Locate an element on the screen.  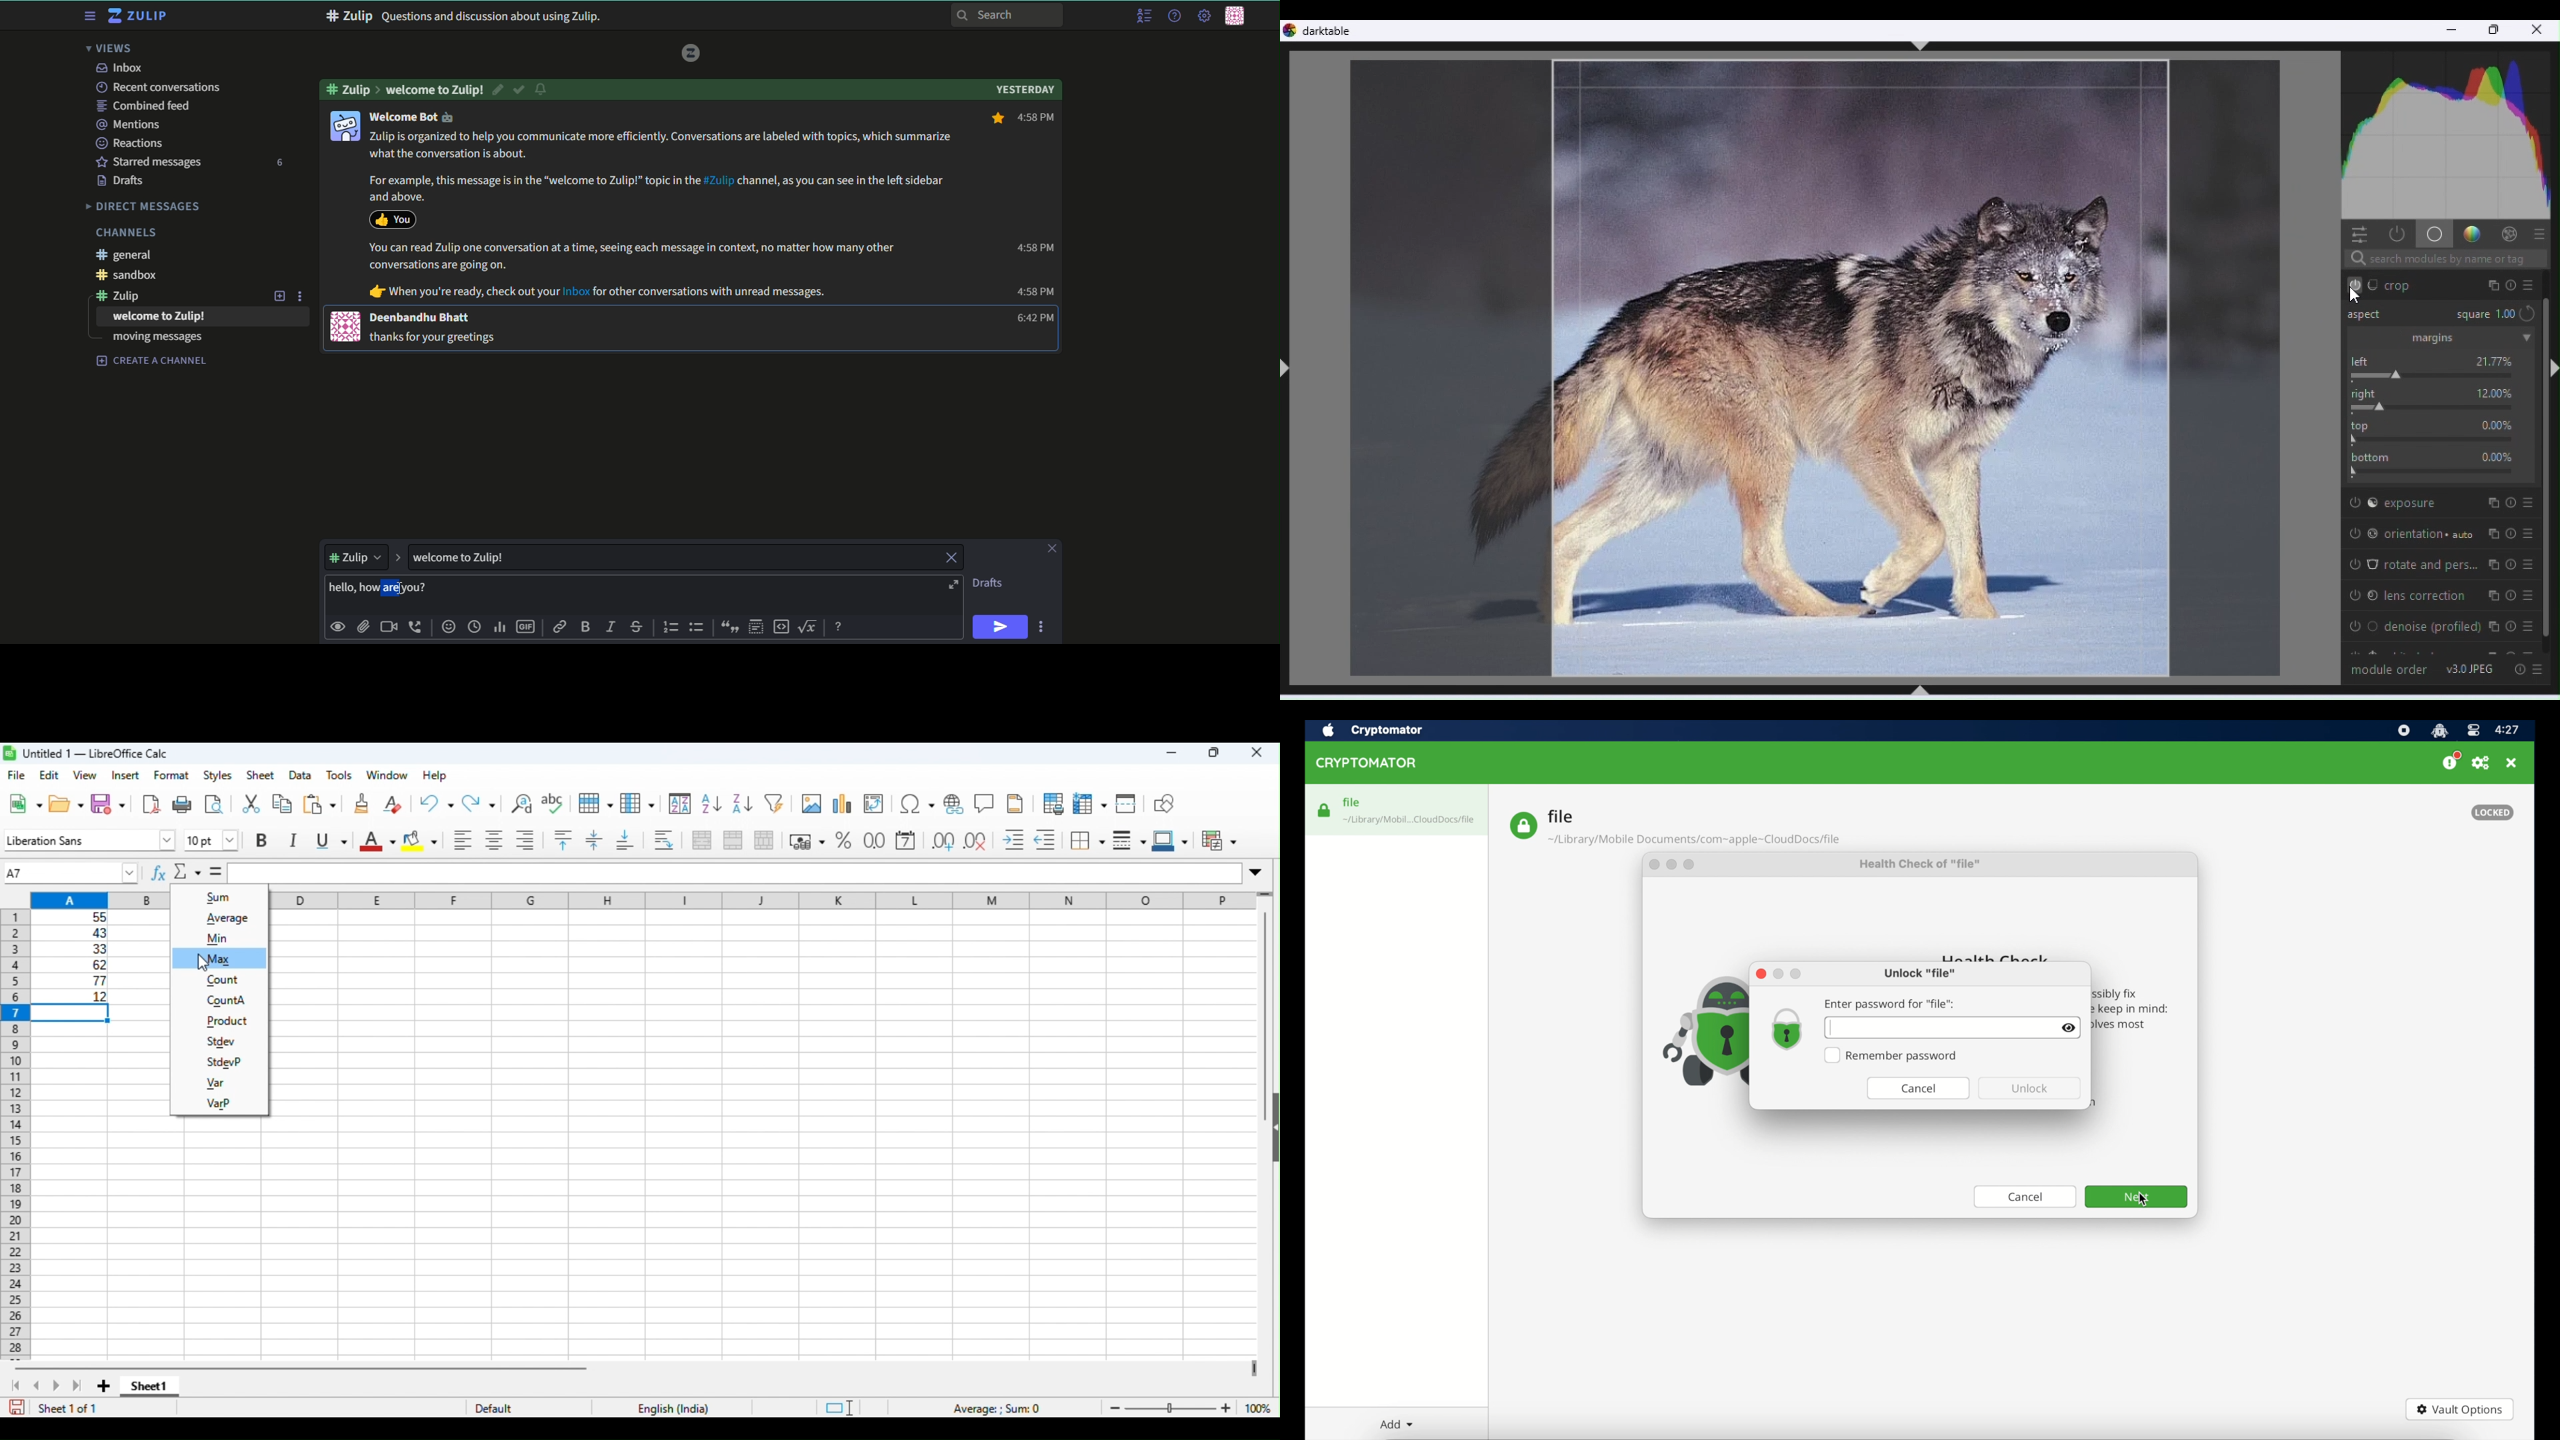
Minimise is located at coordinates (2451, 33).